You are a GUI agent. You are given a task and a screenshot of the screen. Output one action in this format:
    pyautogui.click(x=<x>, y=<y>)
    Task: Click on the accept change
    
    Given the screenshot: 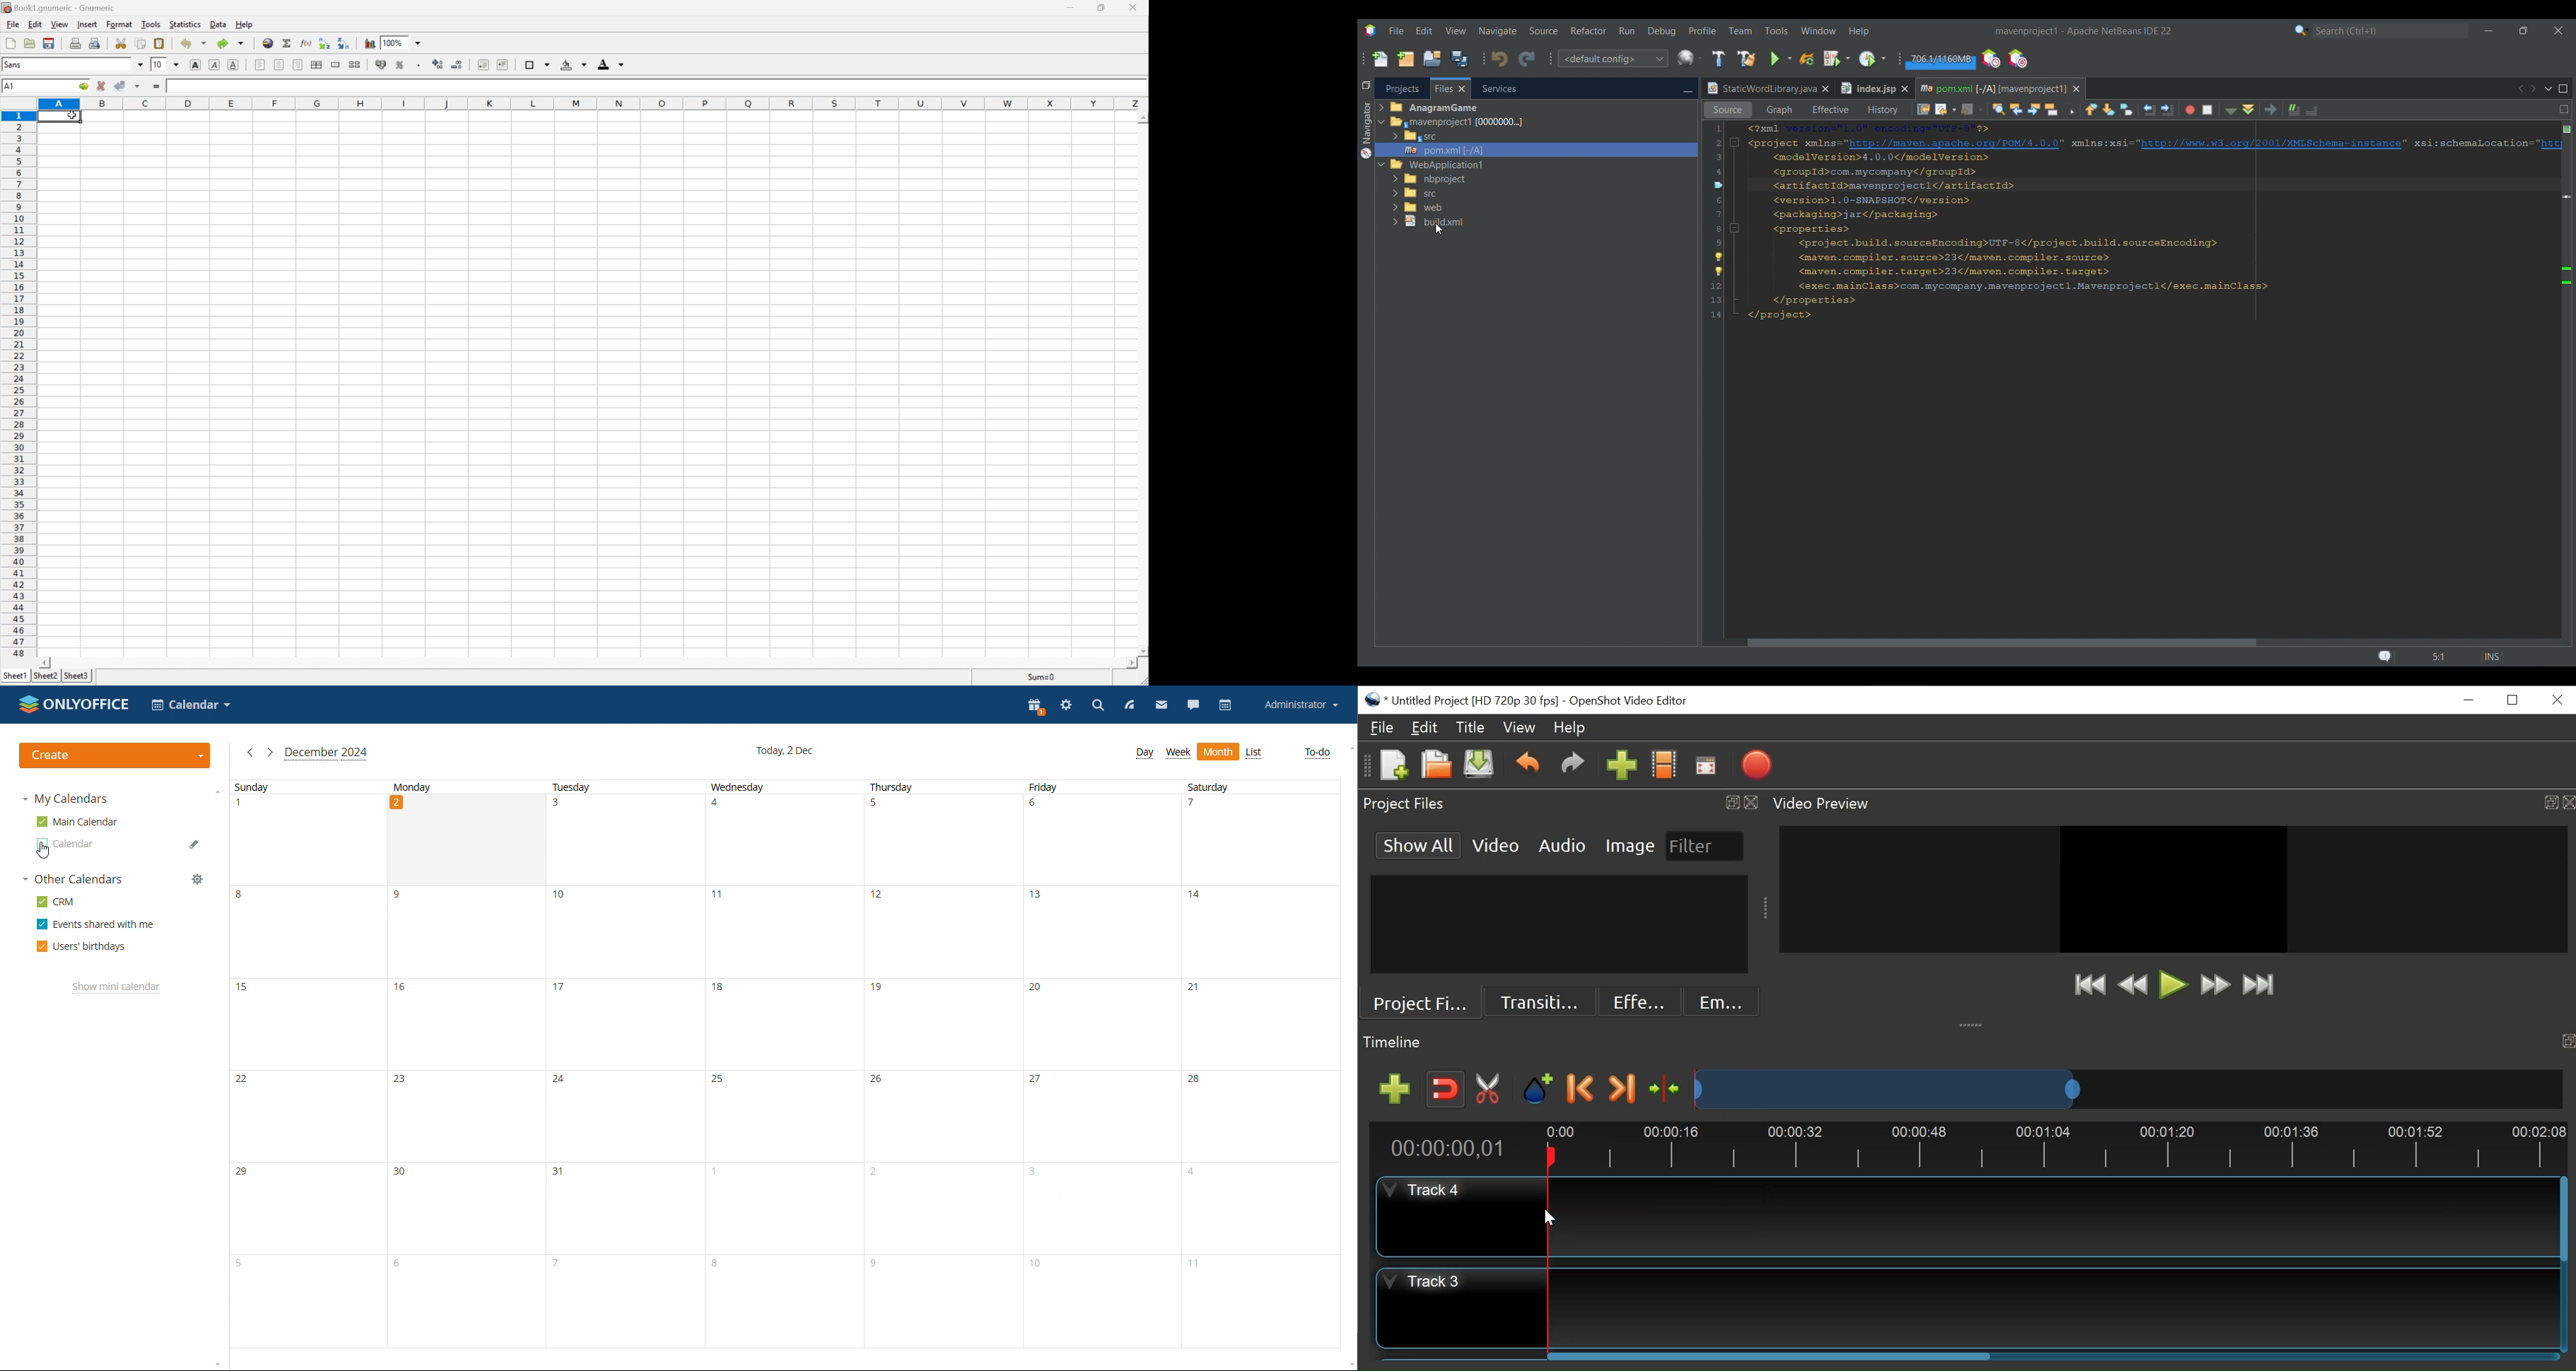 What is the action you would take?
    pyautogui.click(x=120, y=86)
    